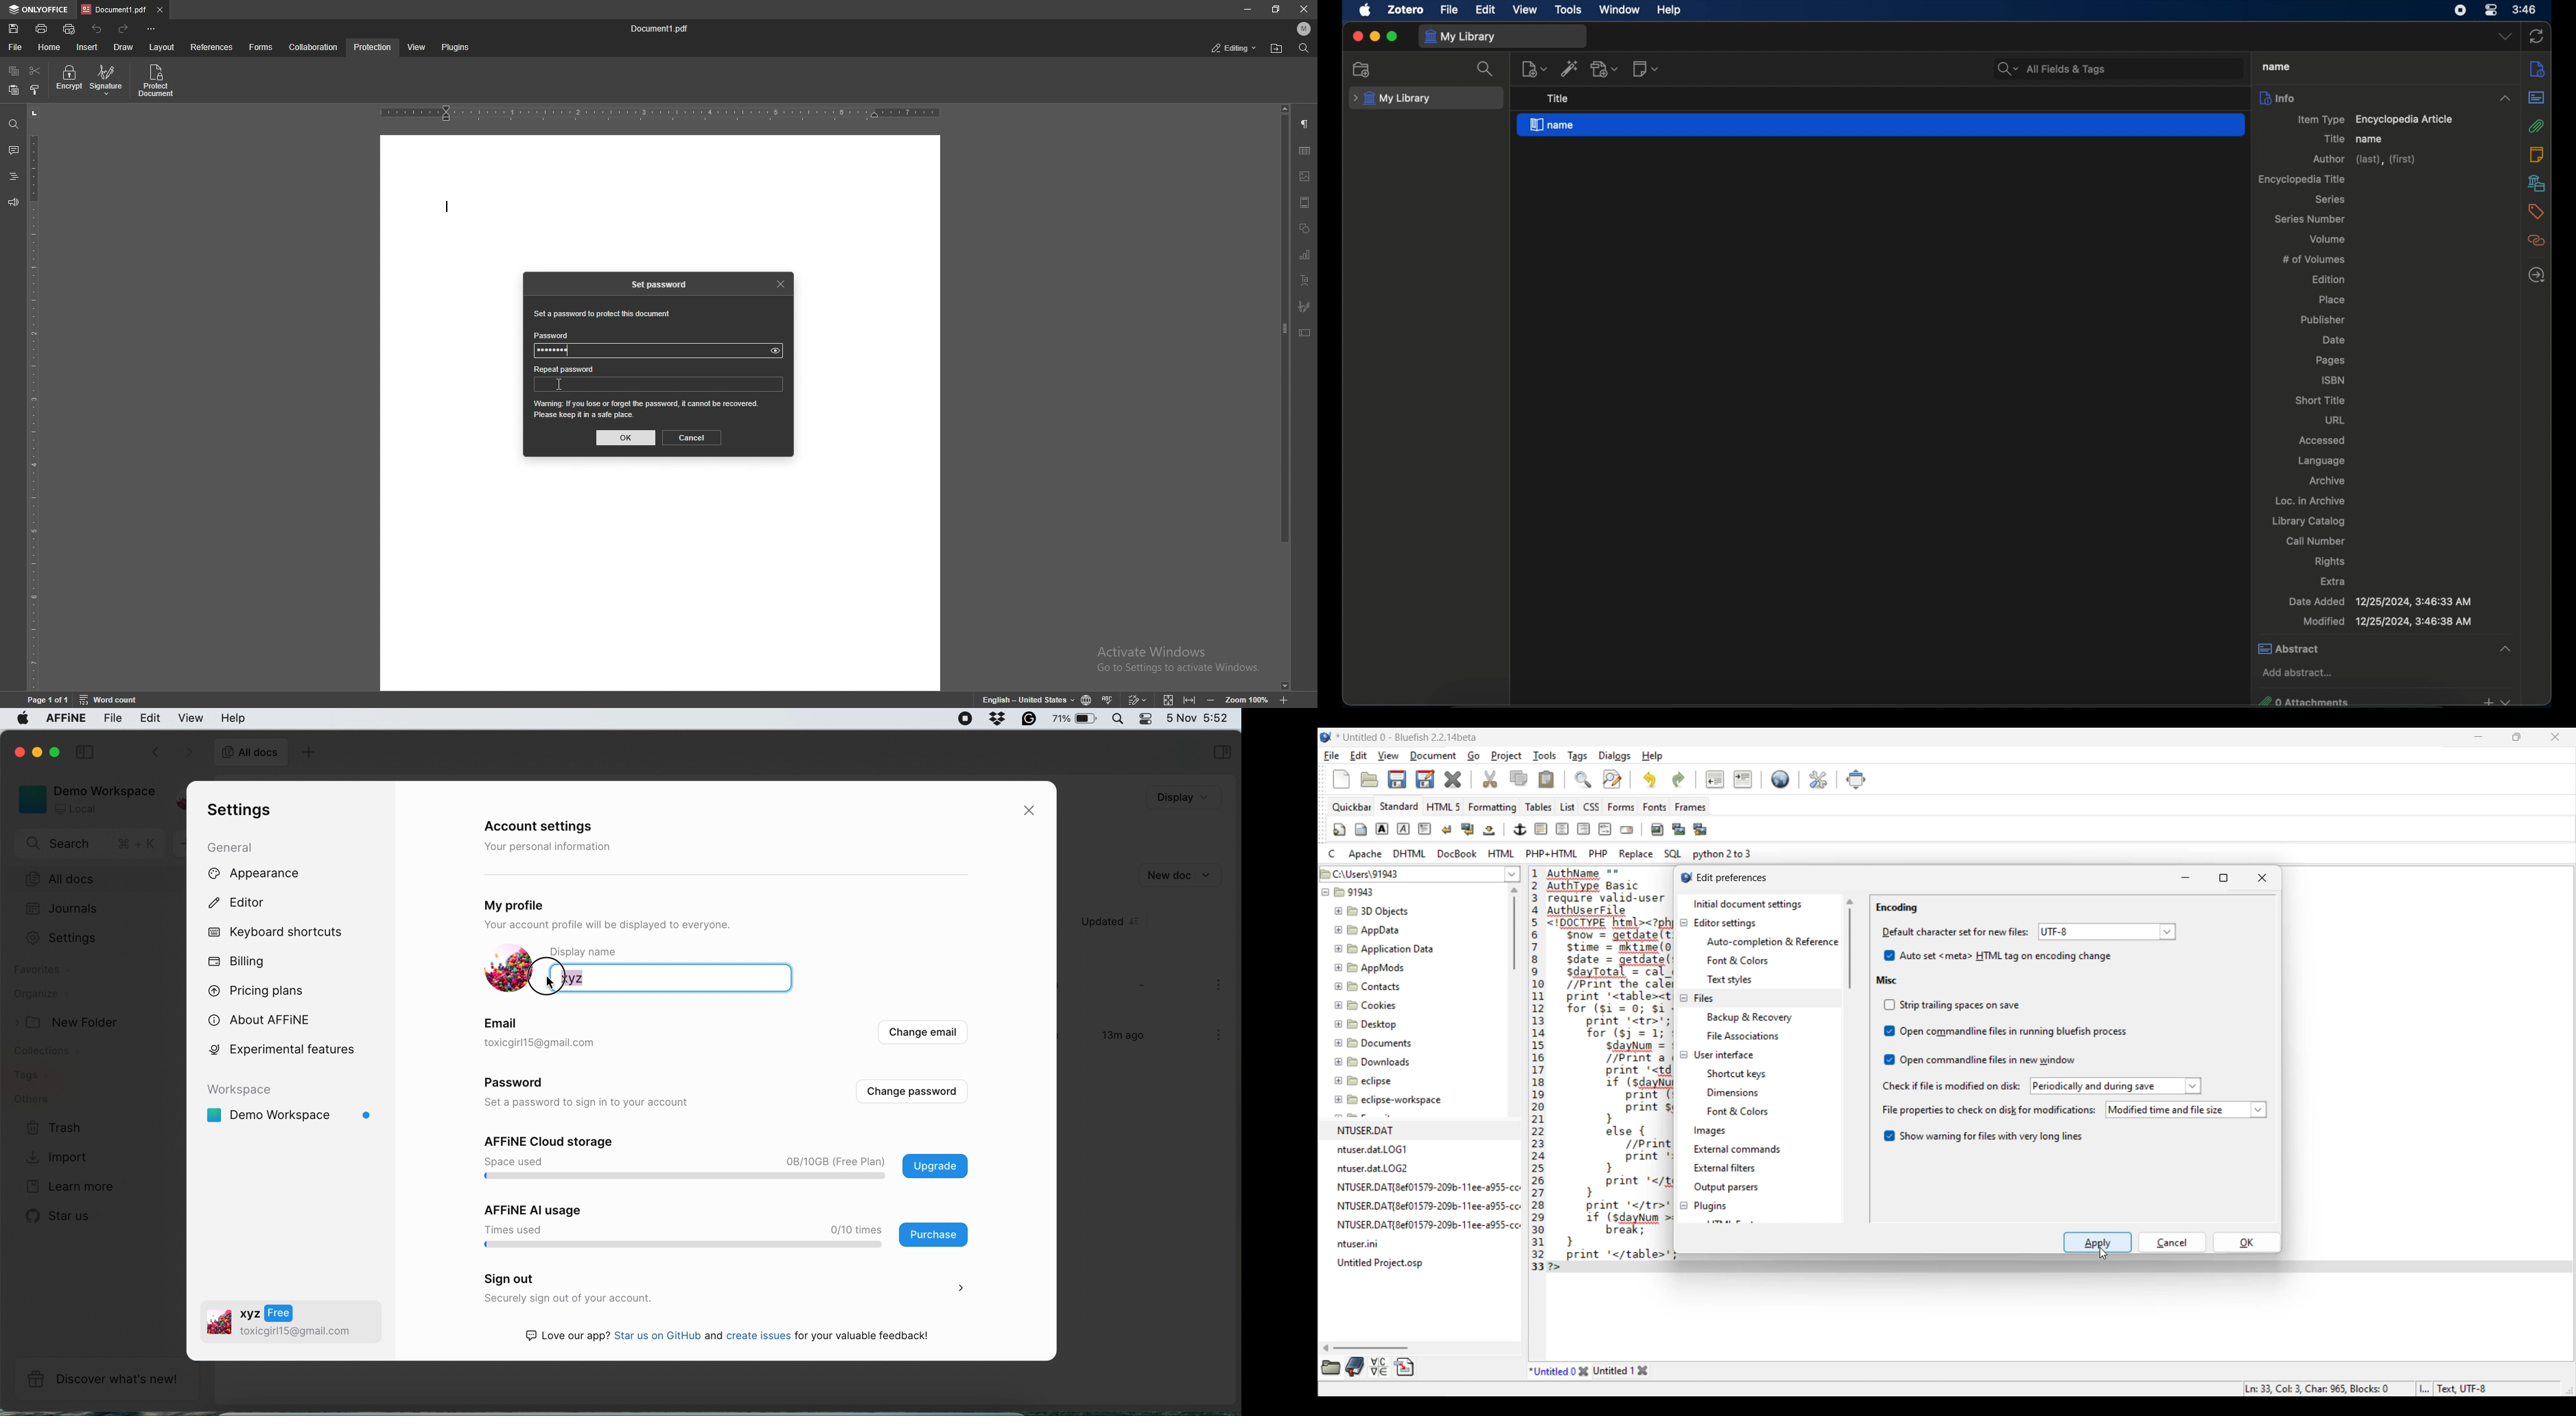  I want to click on protection, so click(373, 47).